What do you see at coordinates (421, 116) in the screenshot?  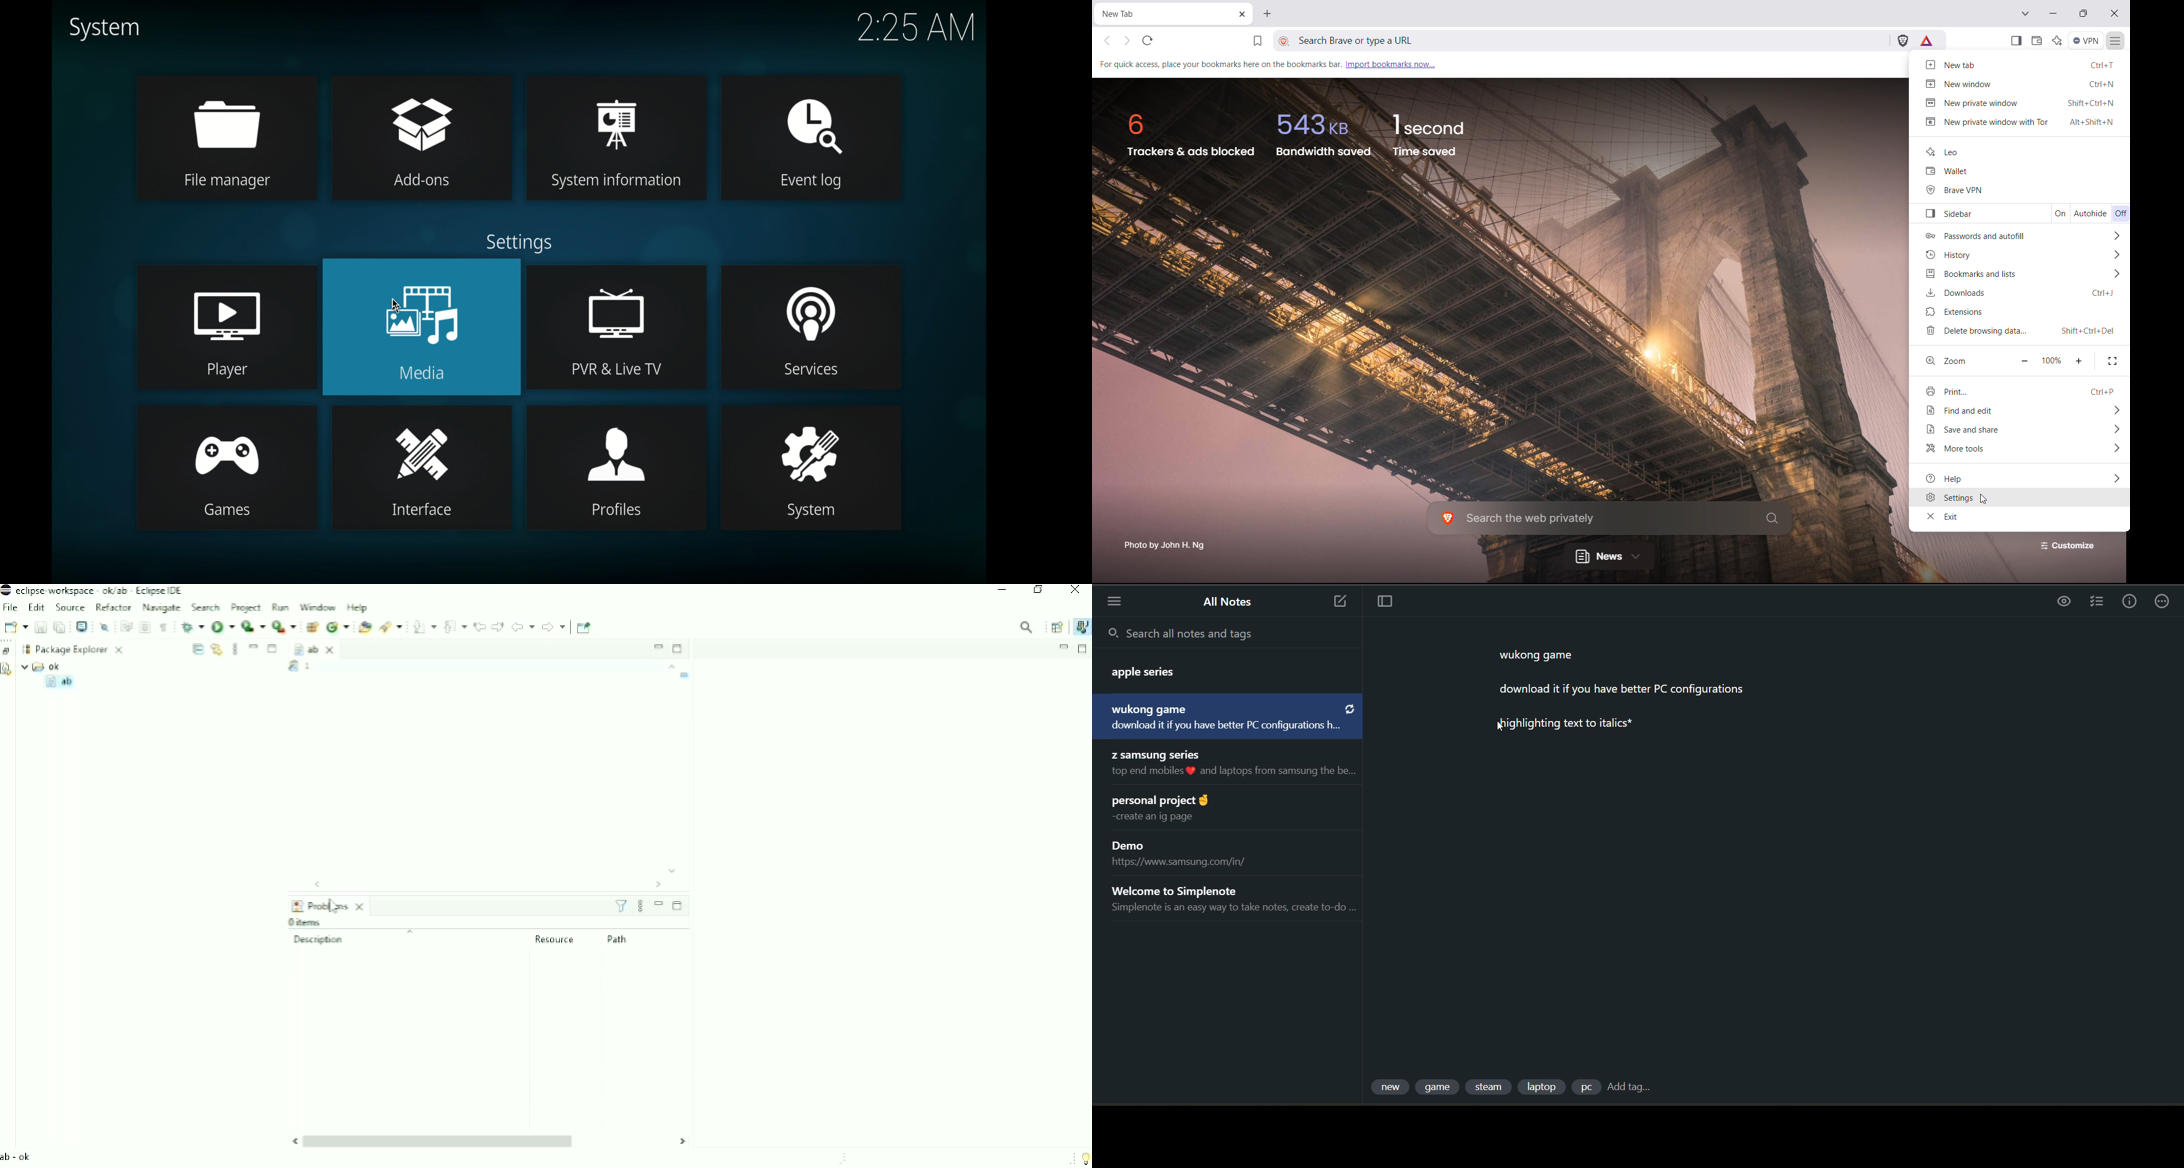 I see `add-ons` at bounding box center [421, 116].